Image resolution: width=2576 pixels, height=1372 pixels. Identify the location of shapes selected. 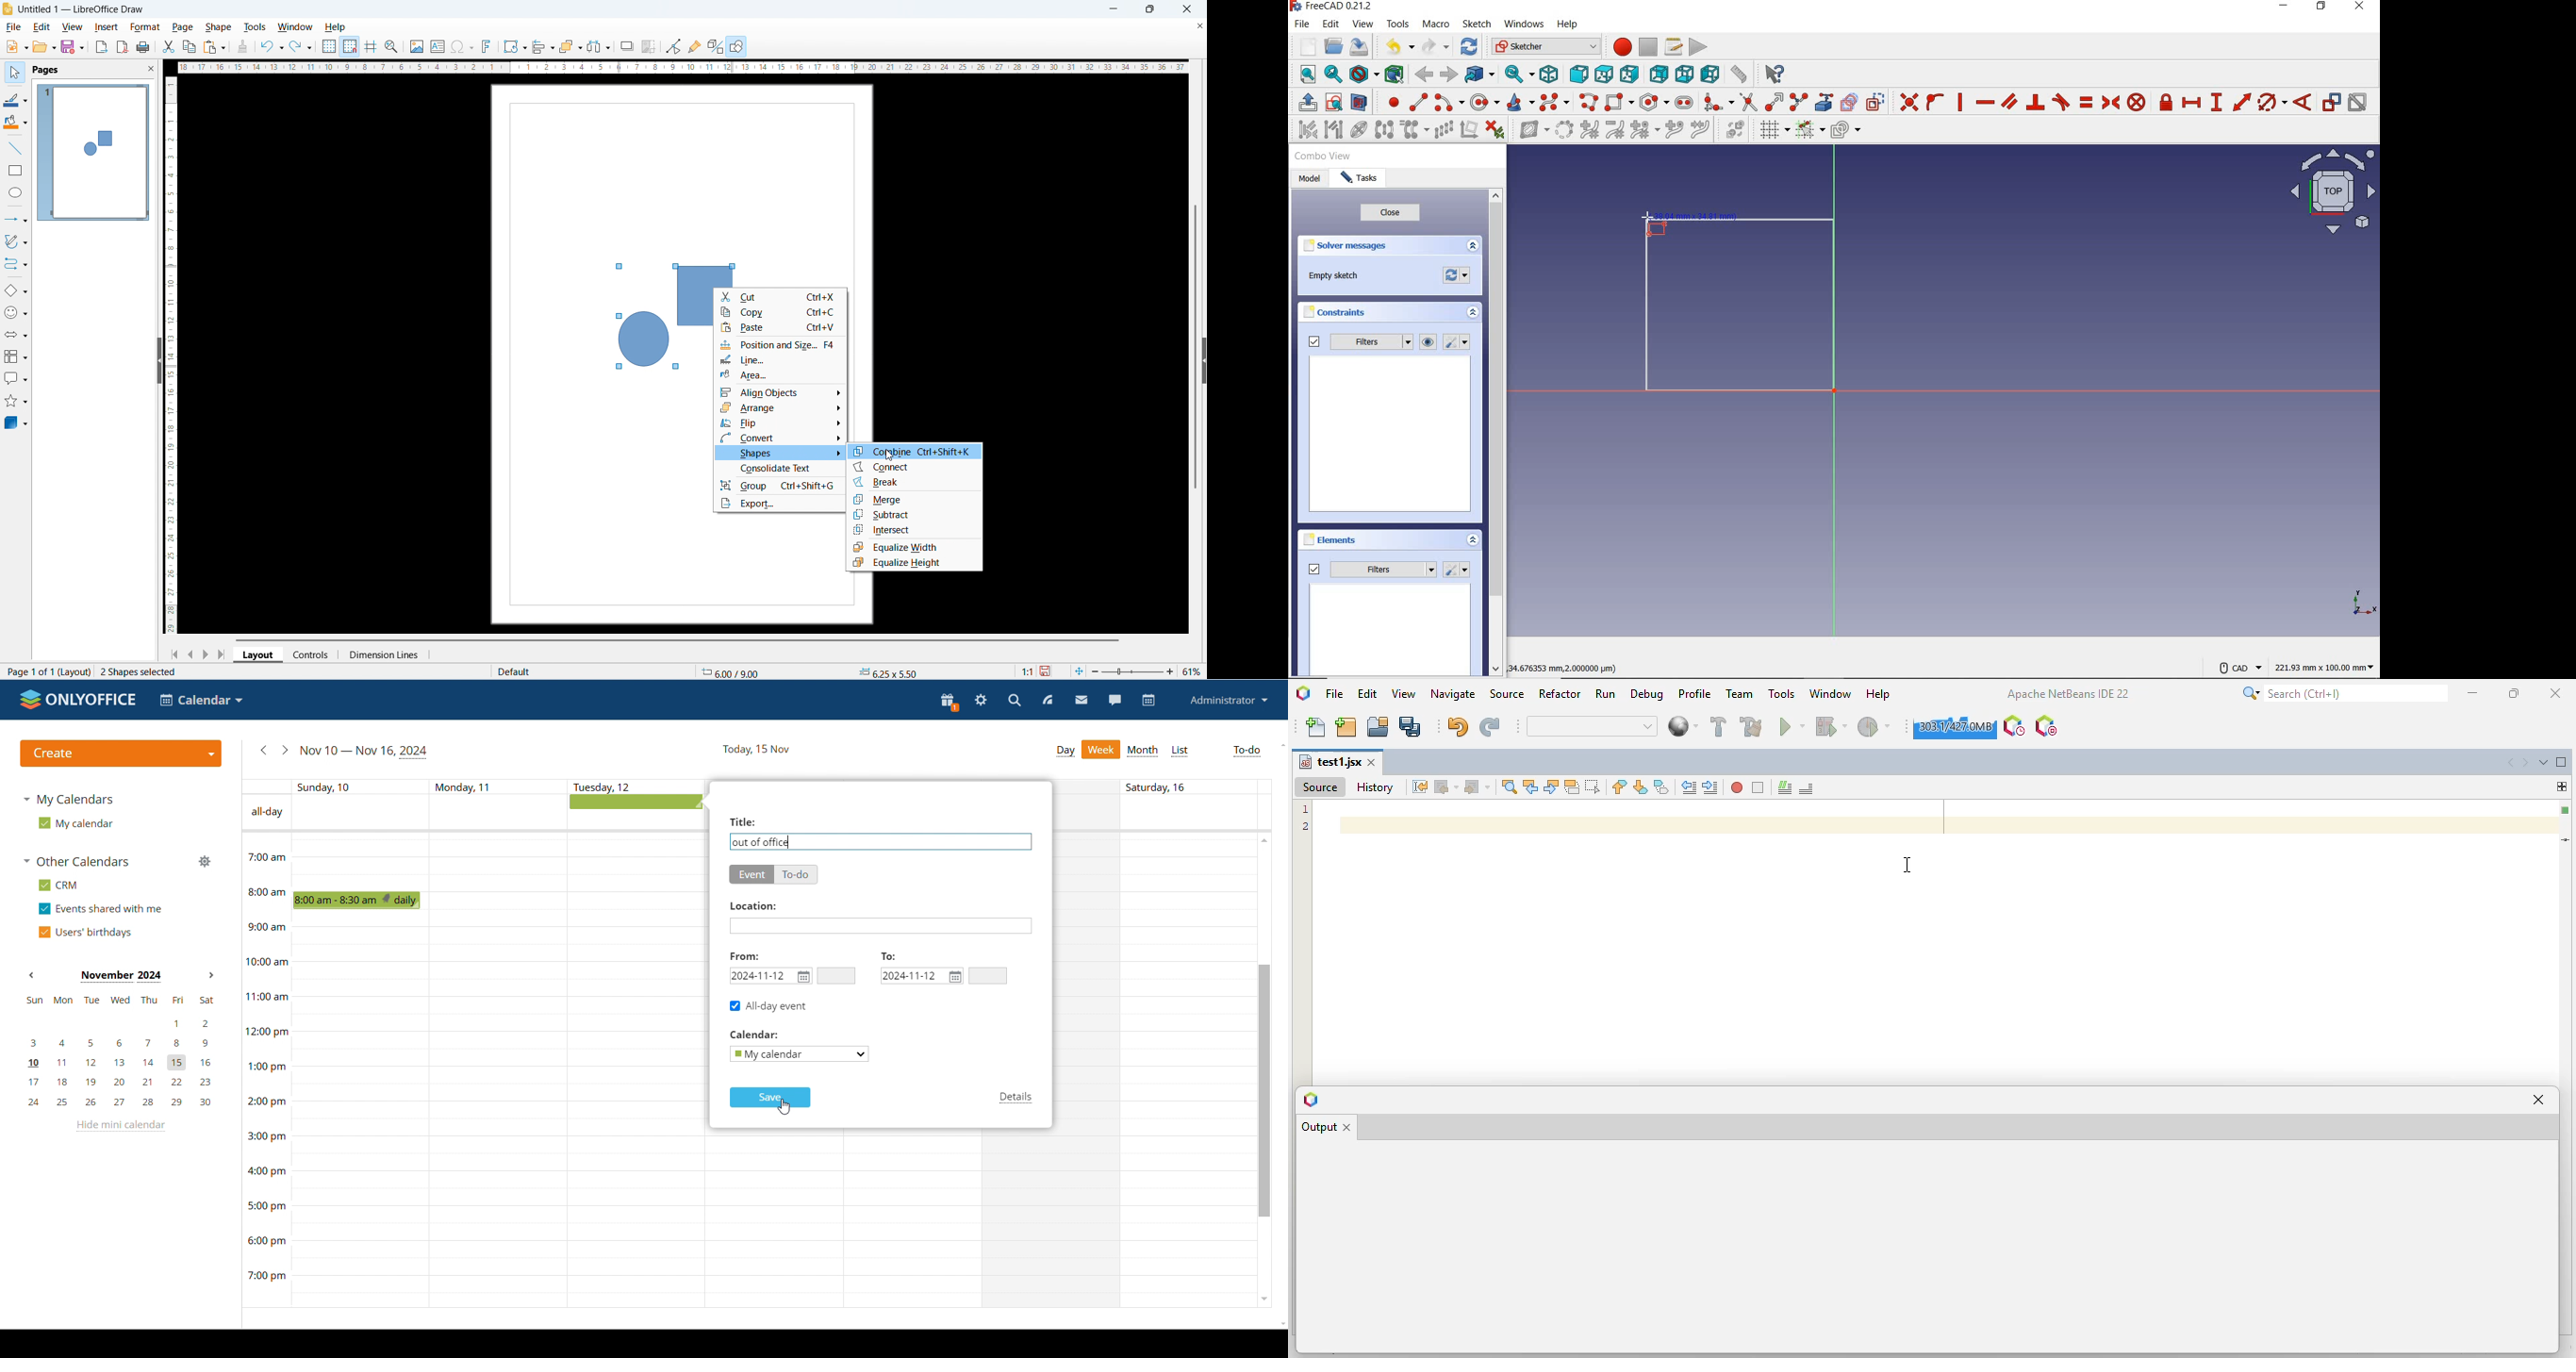
(656, 317).